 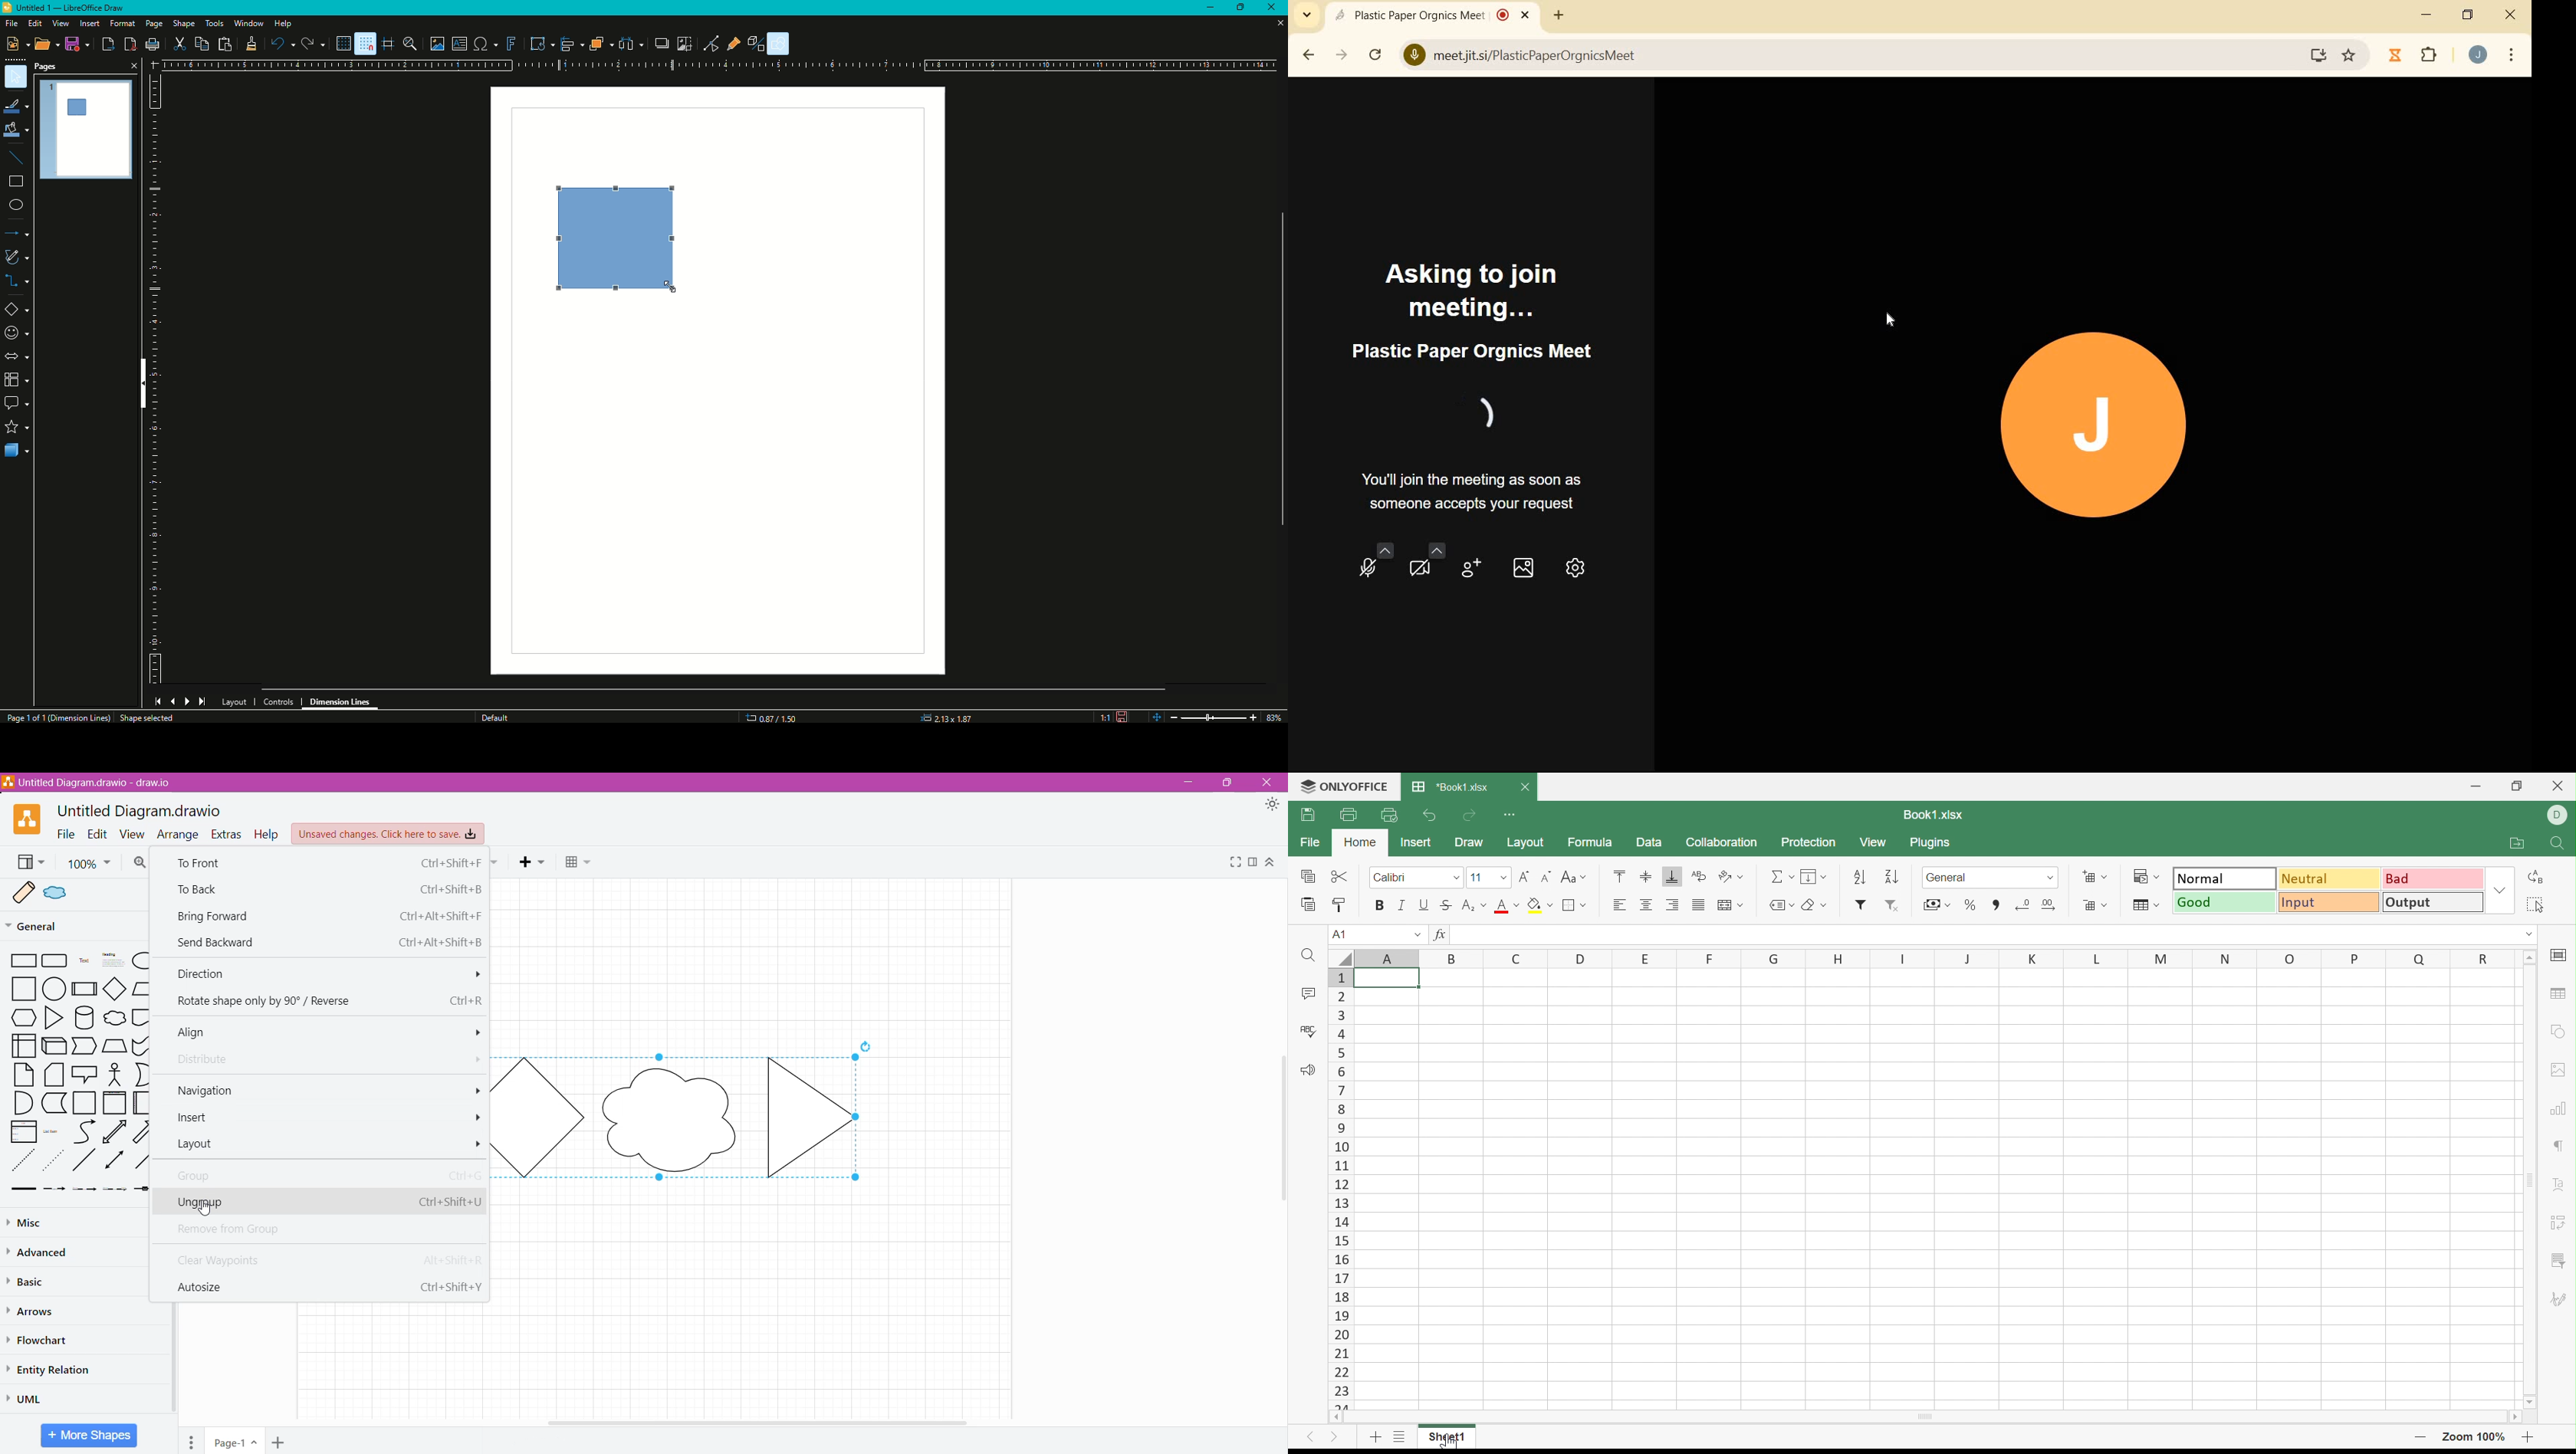 I want to click on Arrows, so click(x=16, y=356).